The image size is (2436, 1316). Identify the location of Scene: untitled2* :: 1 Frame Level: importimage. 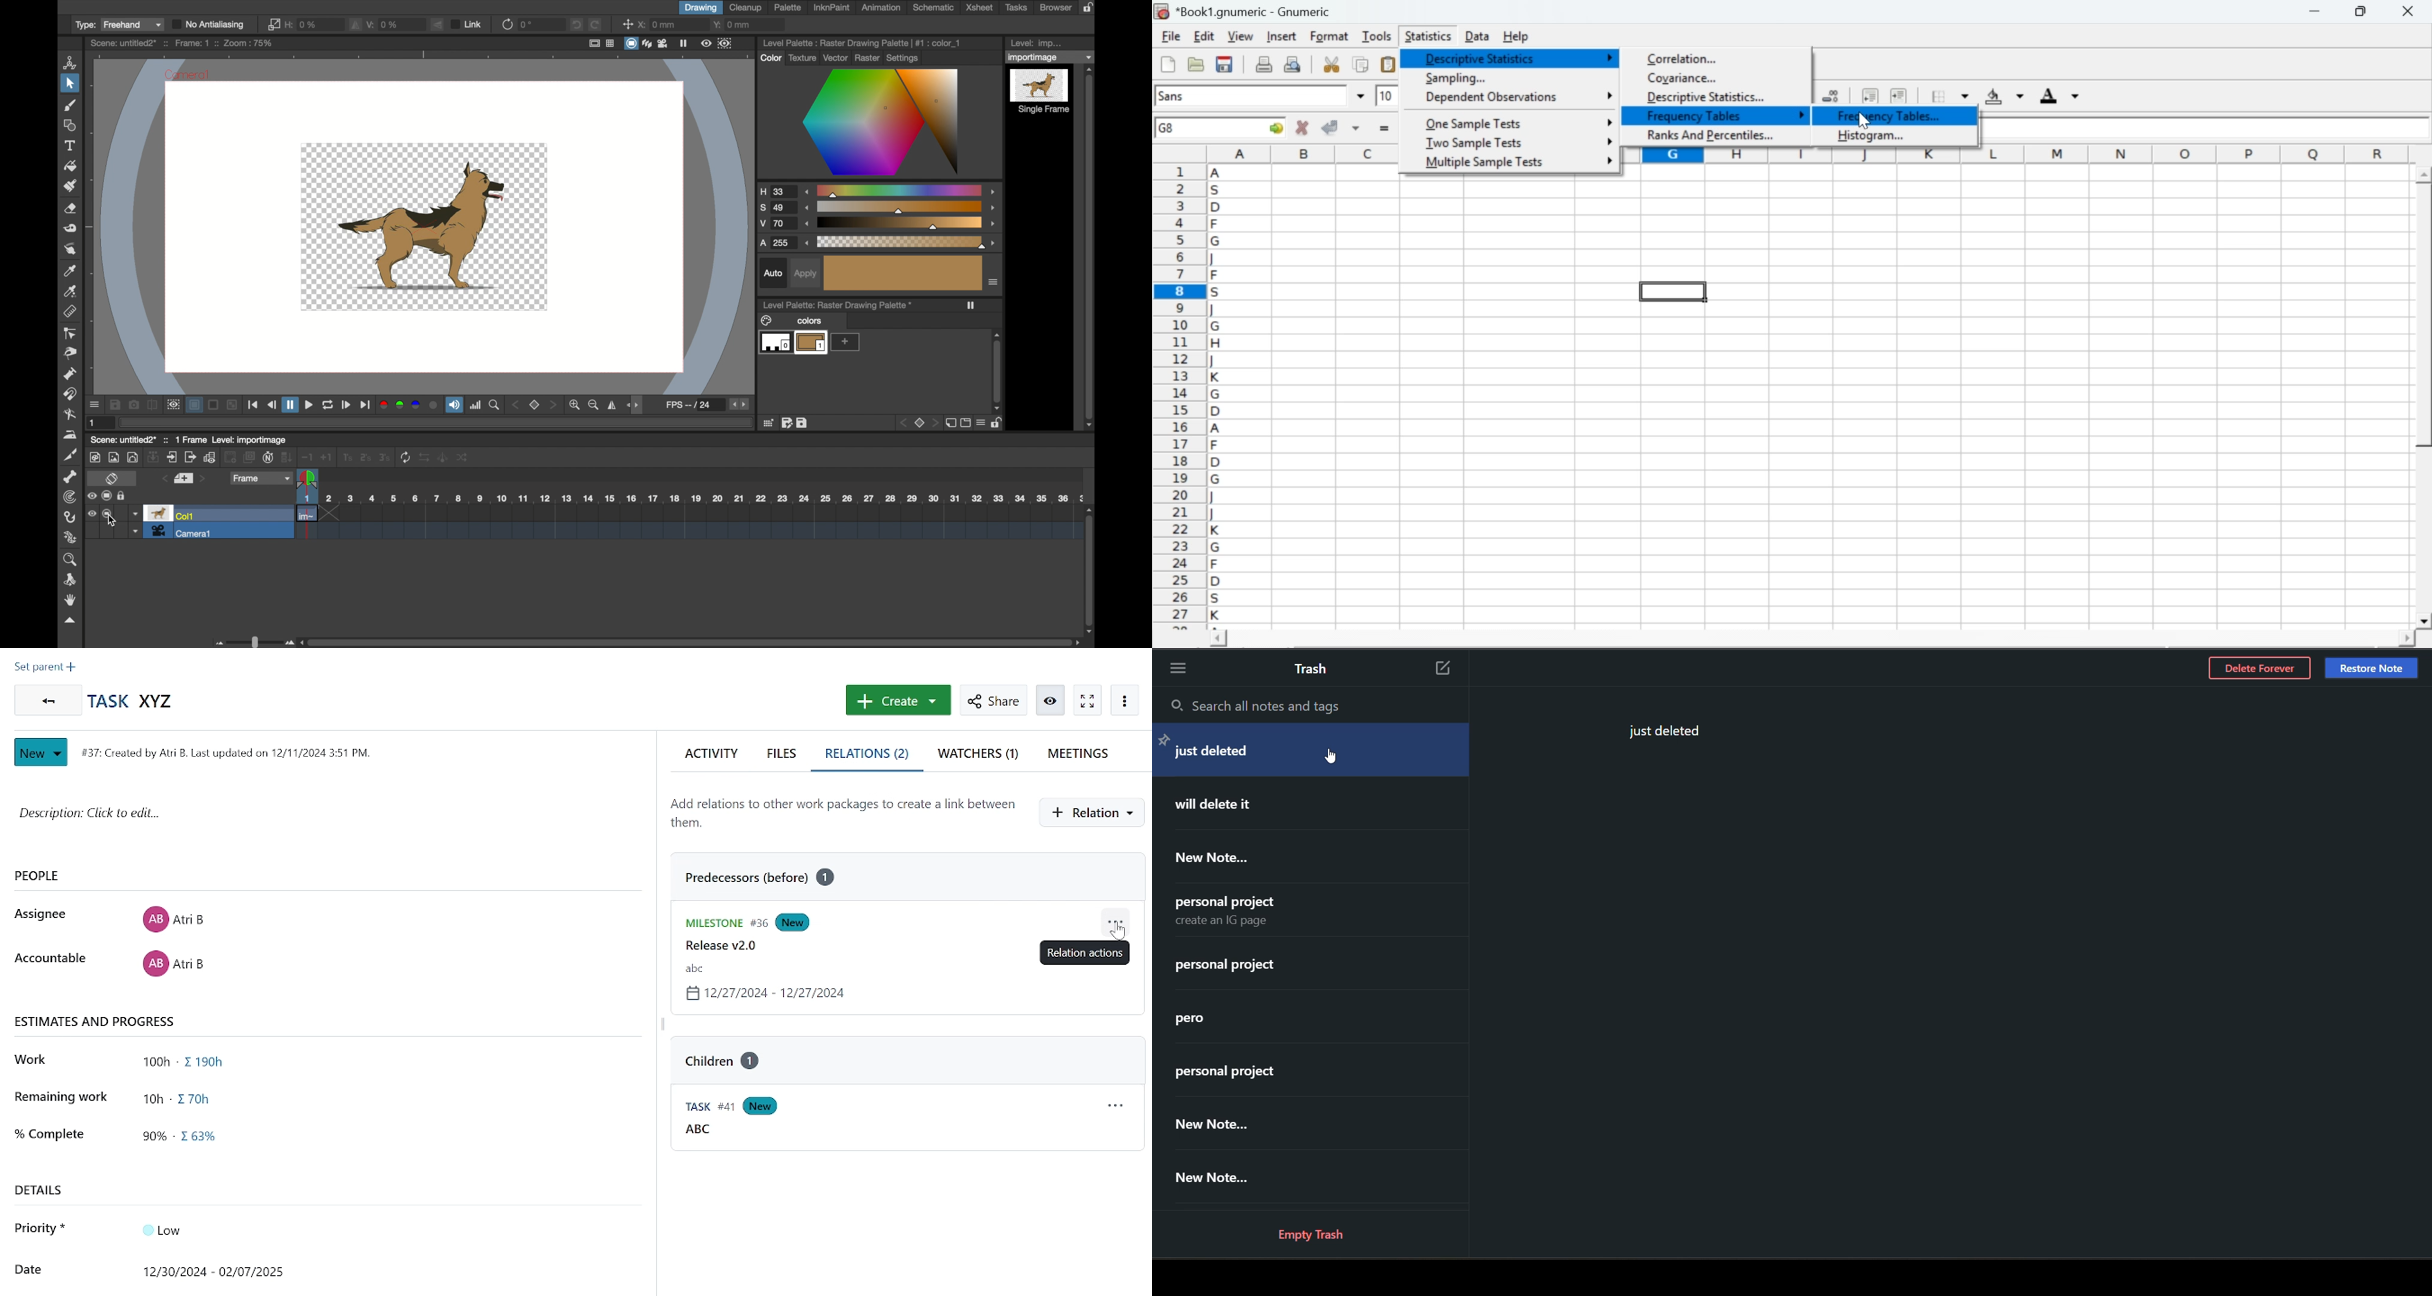
(188, 439).